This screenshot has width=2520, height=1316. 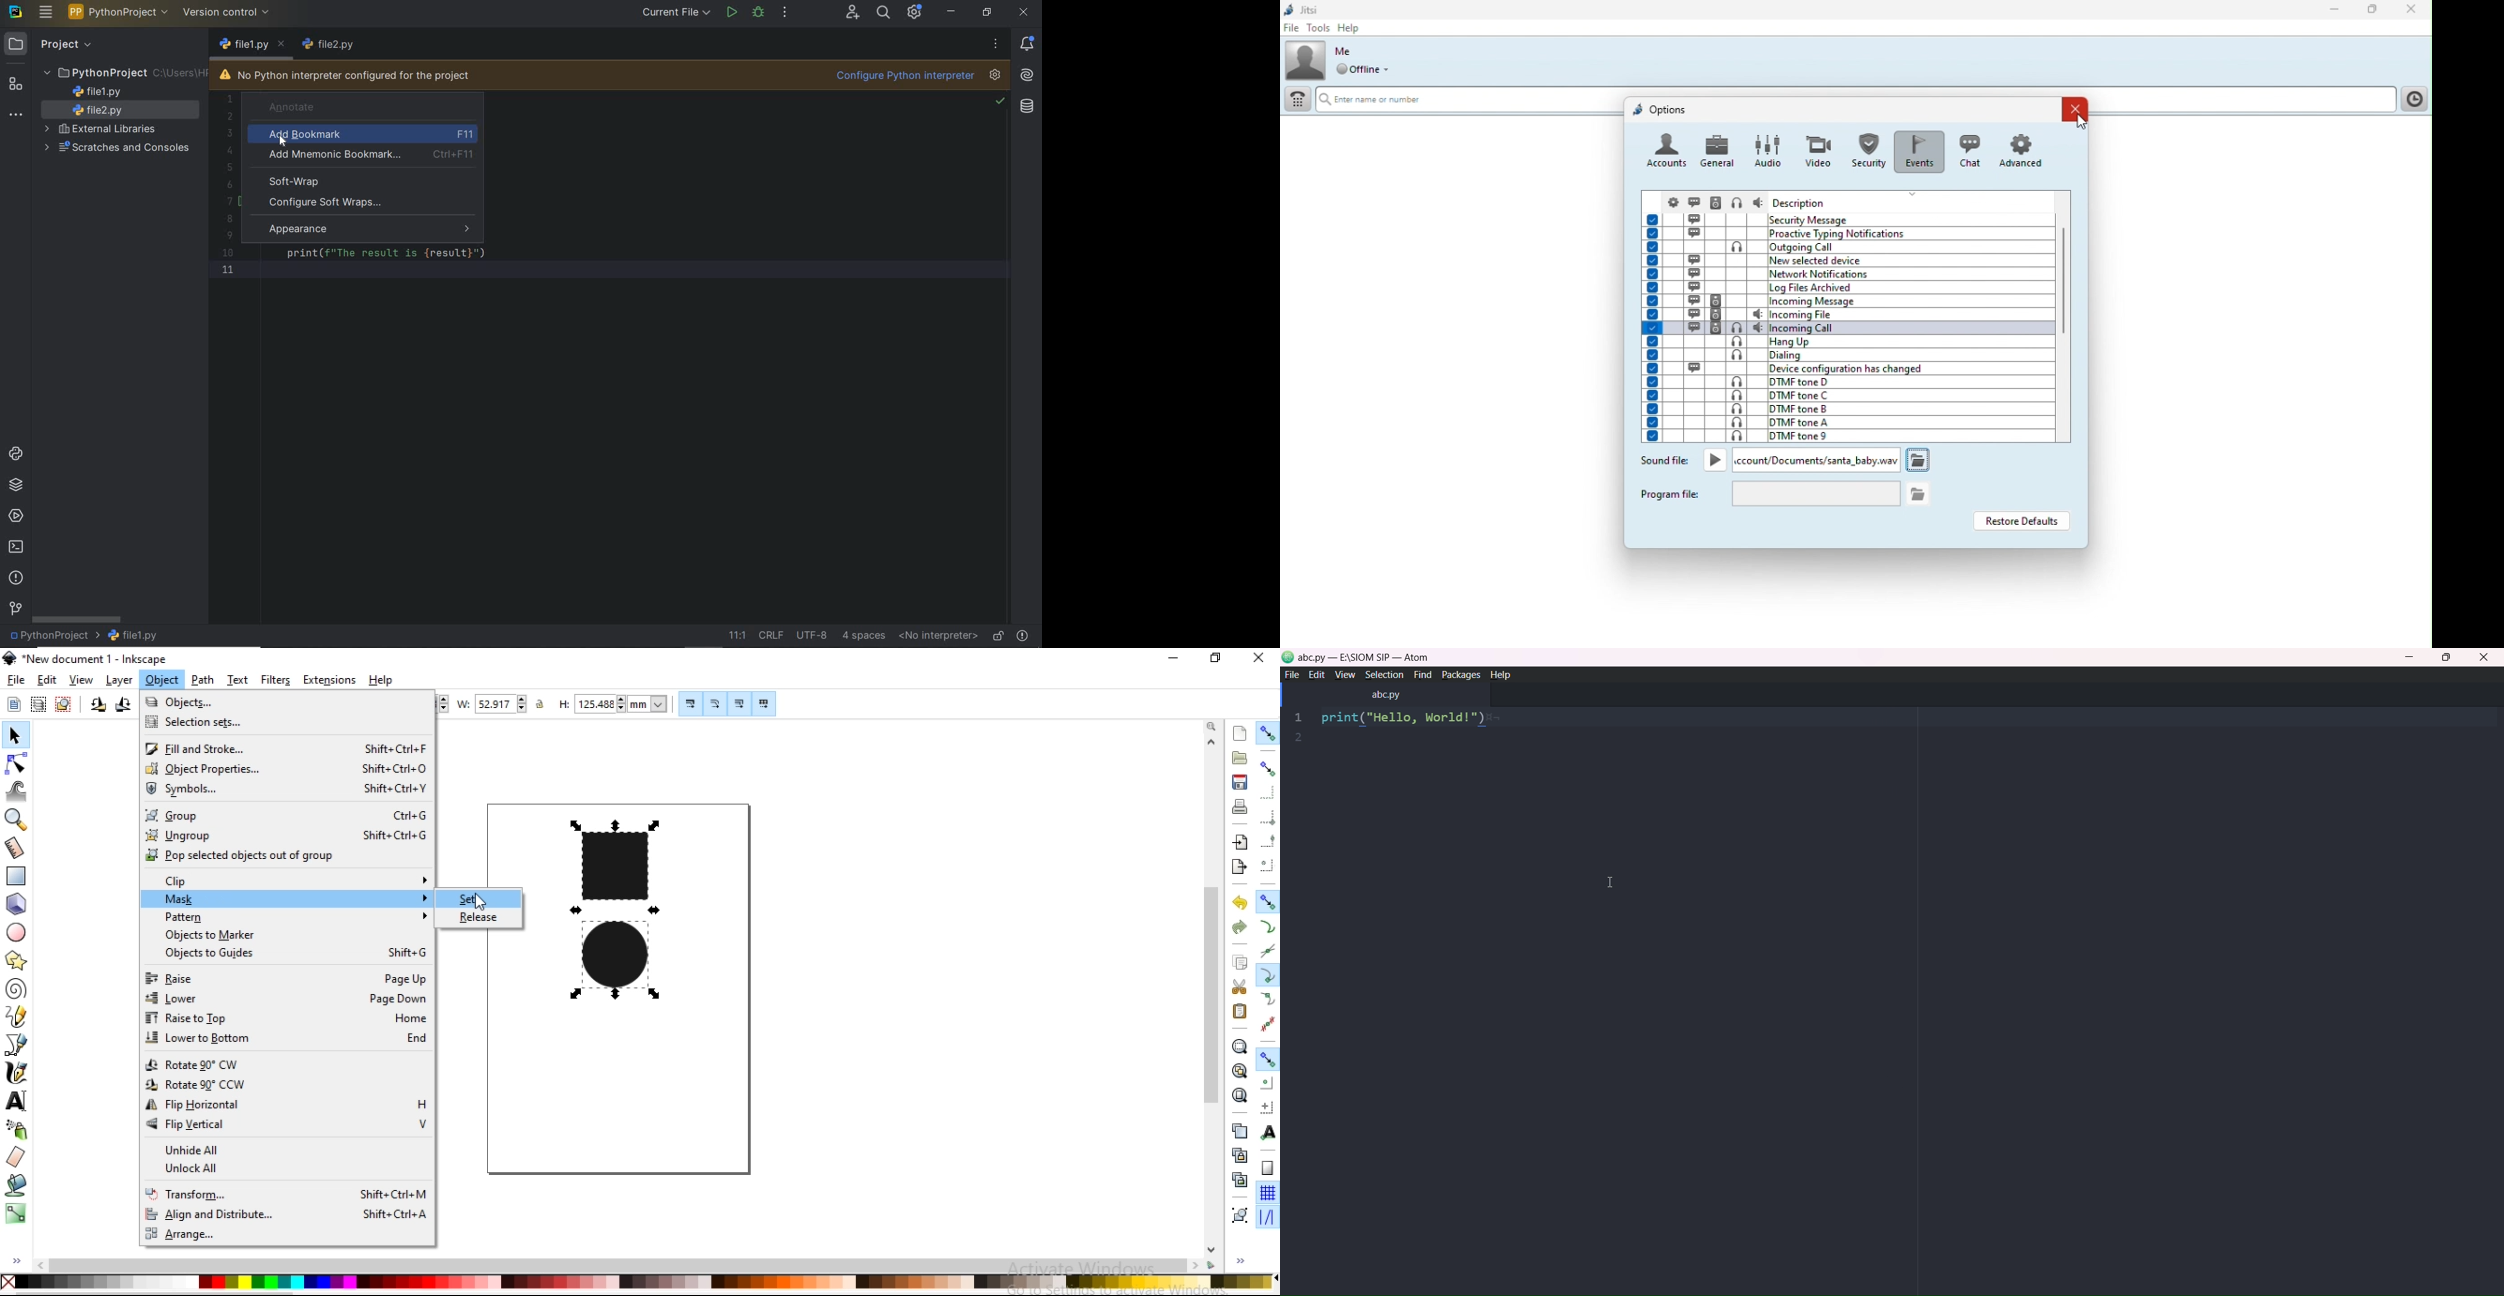 What do you see at coordinates (1917, 153) in the screenshot?
I see `events` at bounding box center [1917, 153].